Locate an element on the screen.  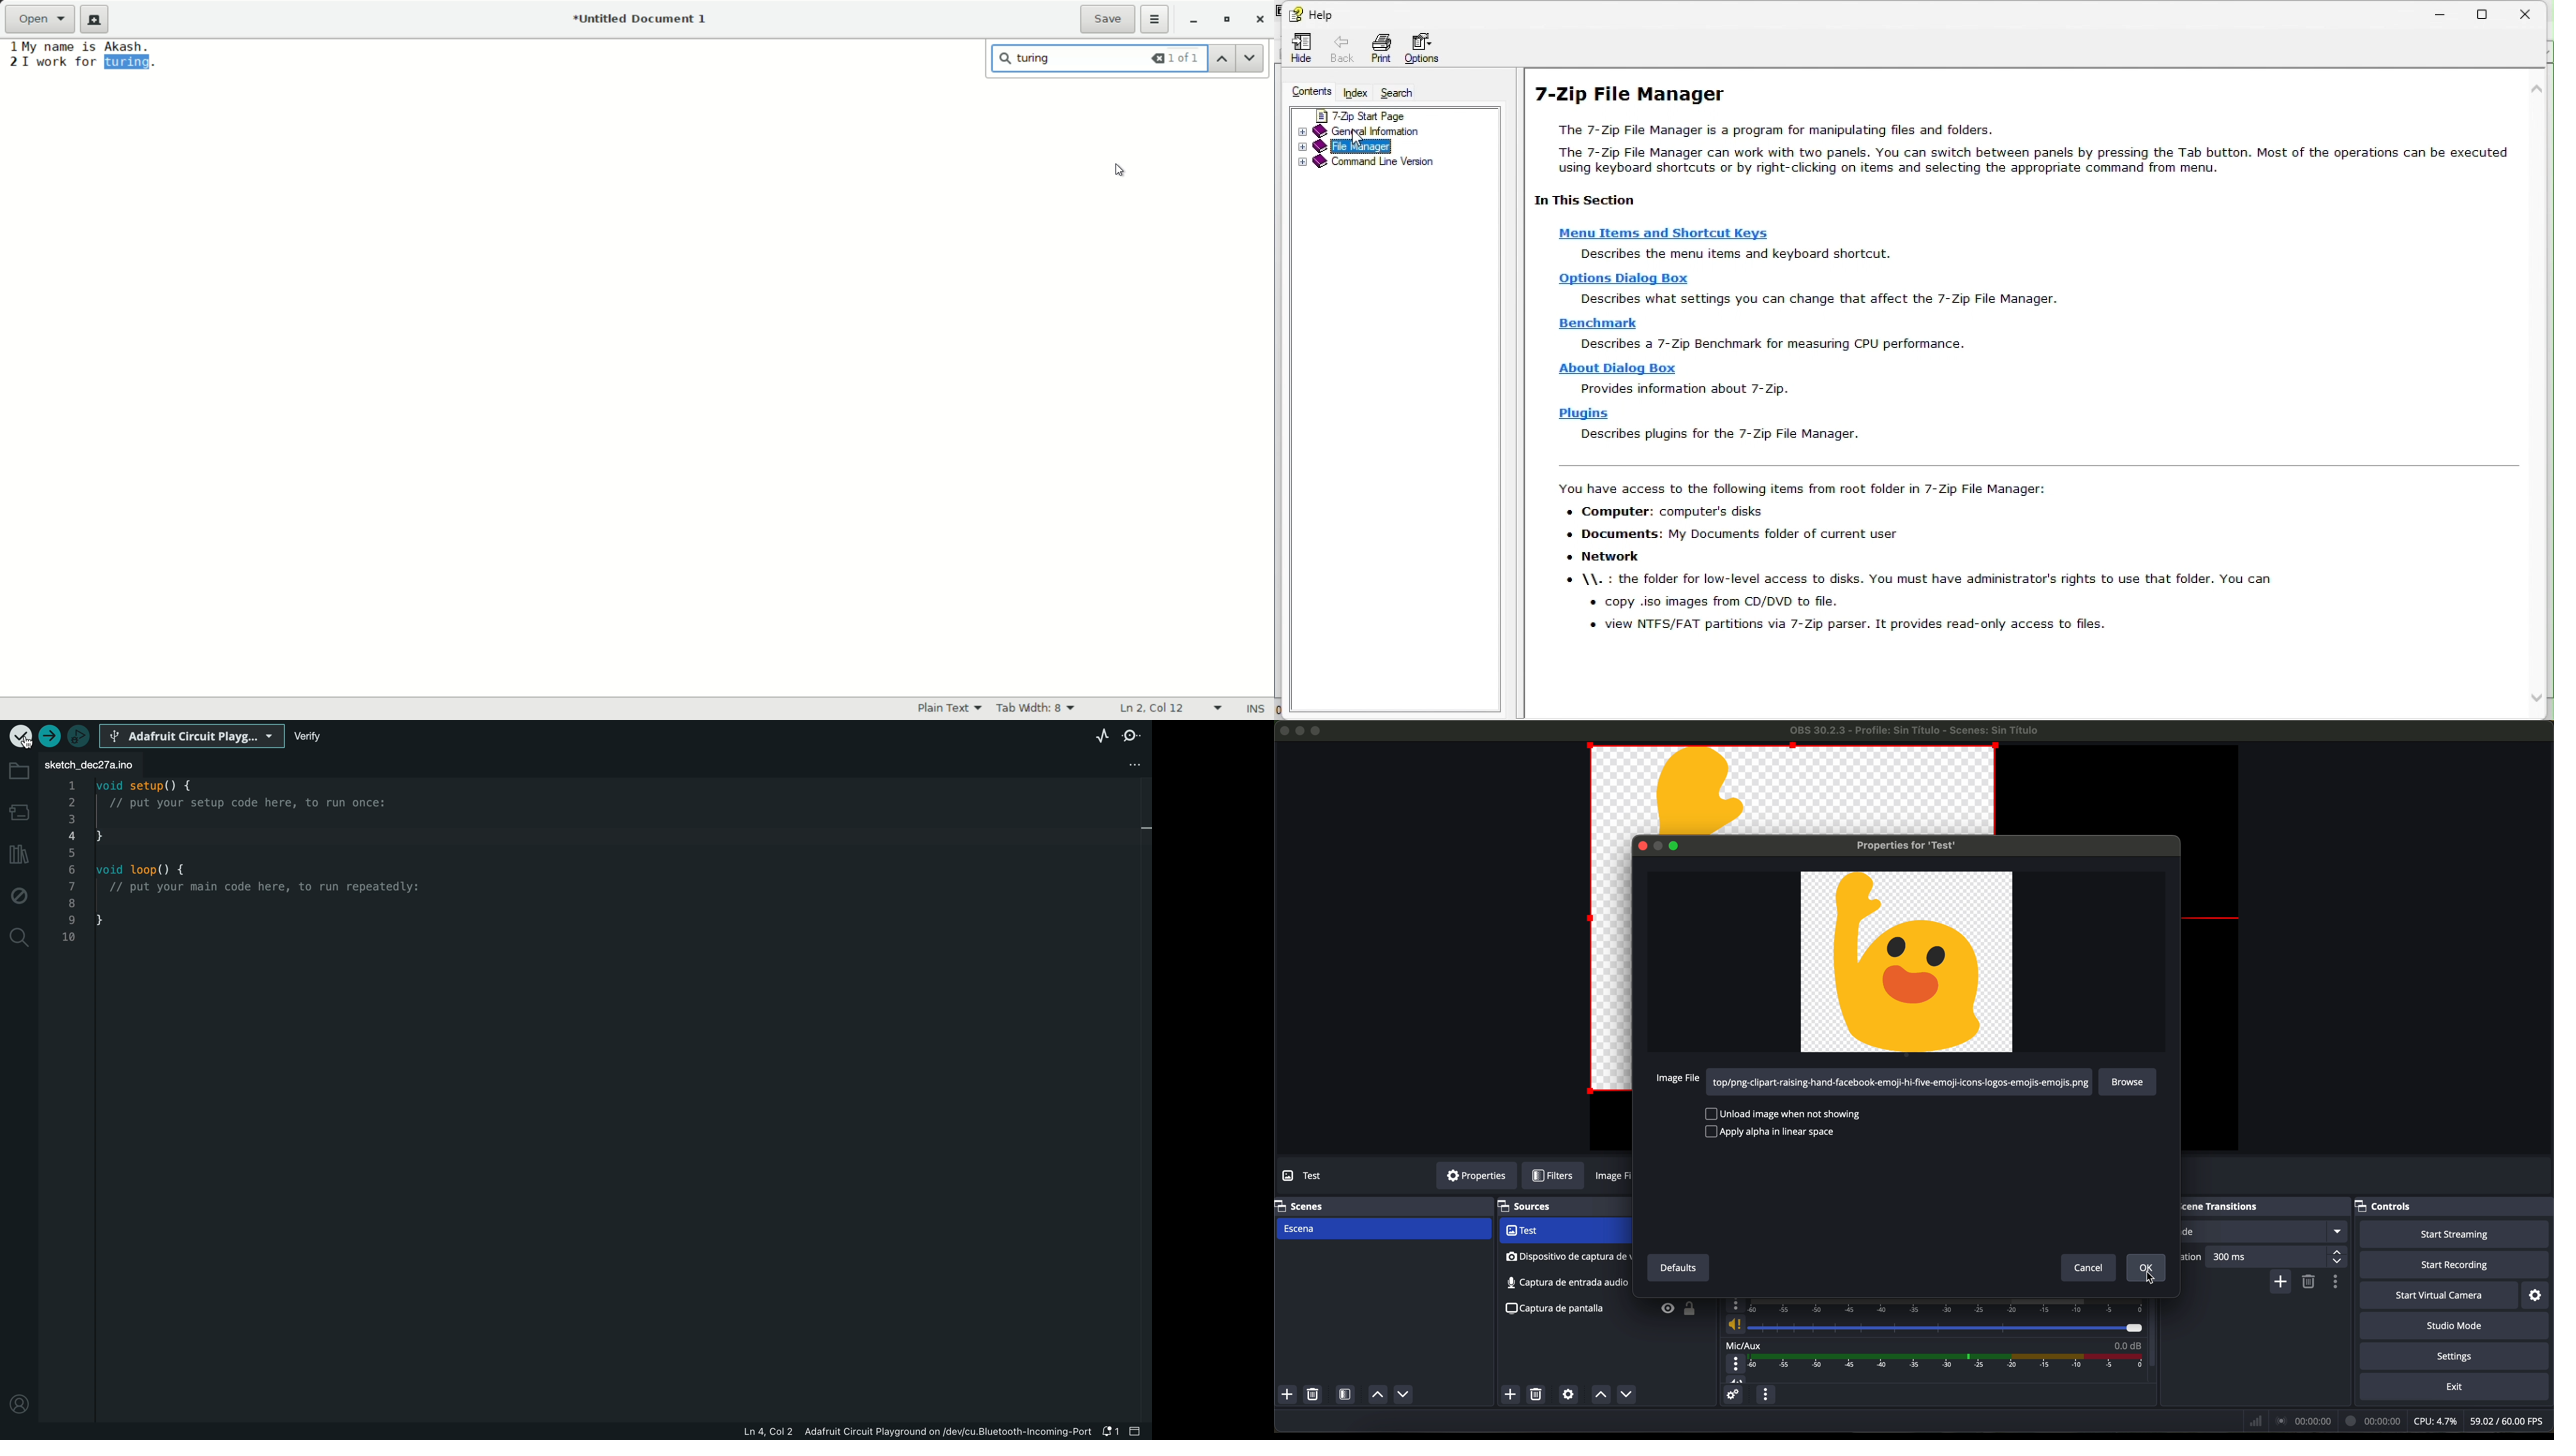
filters is located at coordinates (1559, 1176).